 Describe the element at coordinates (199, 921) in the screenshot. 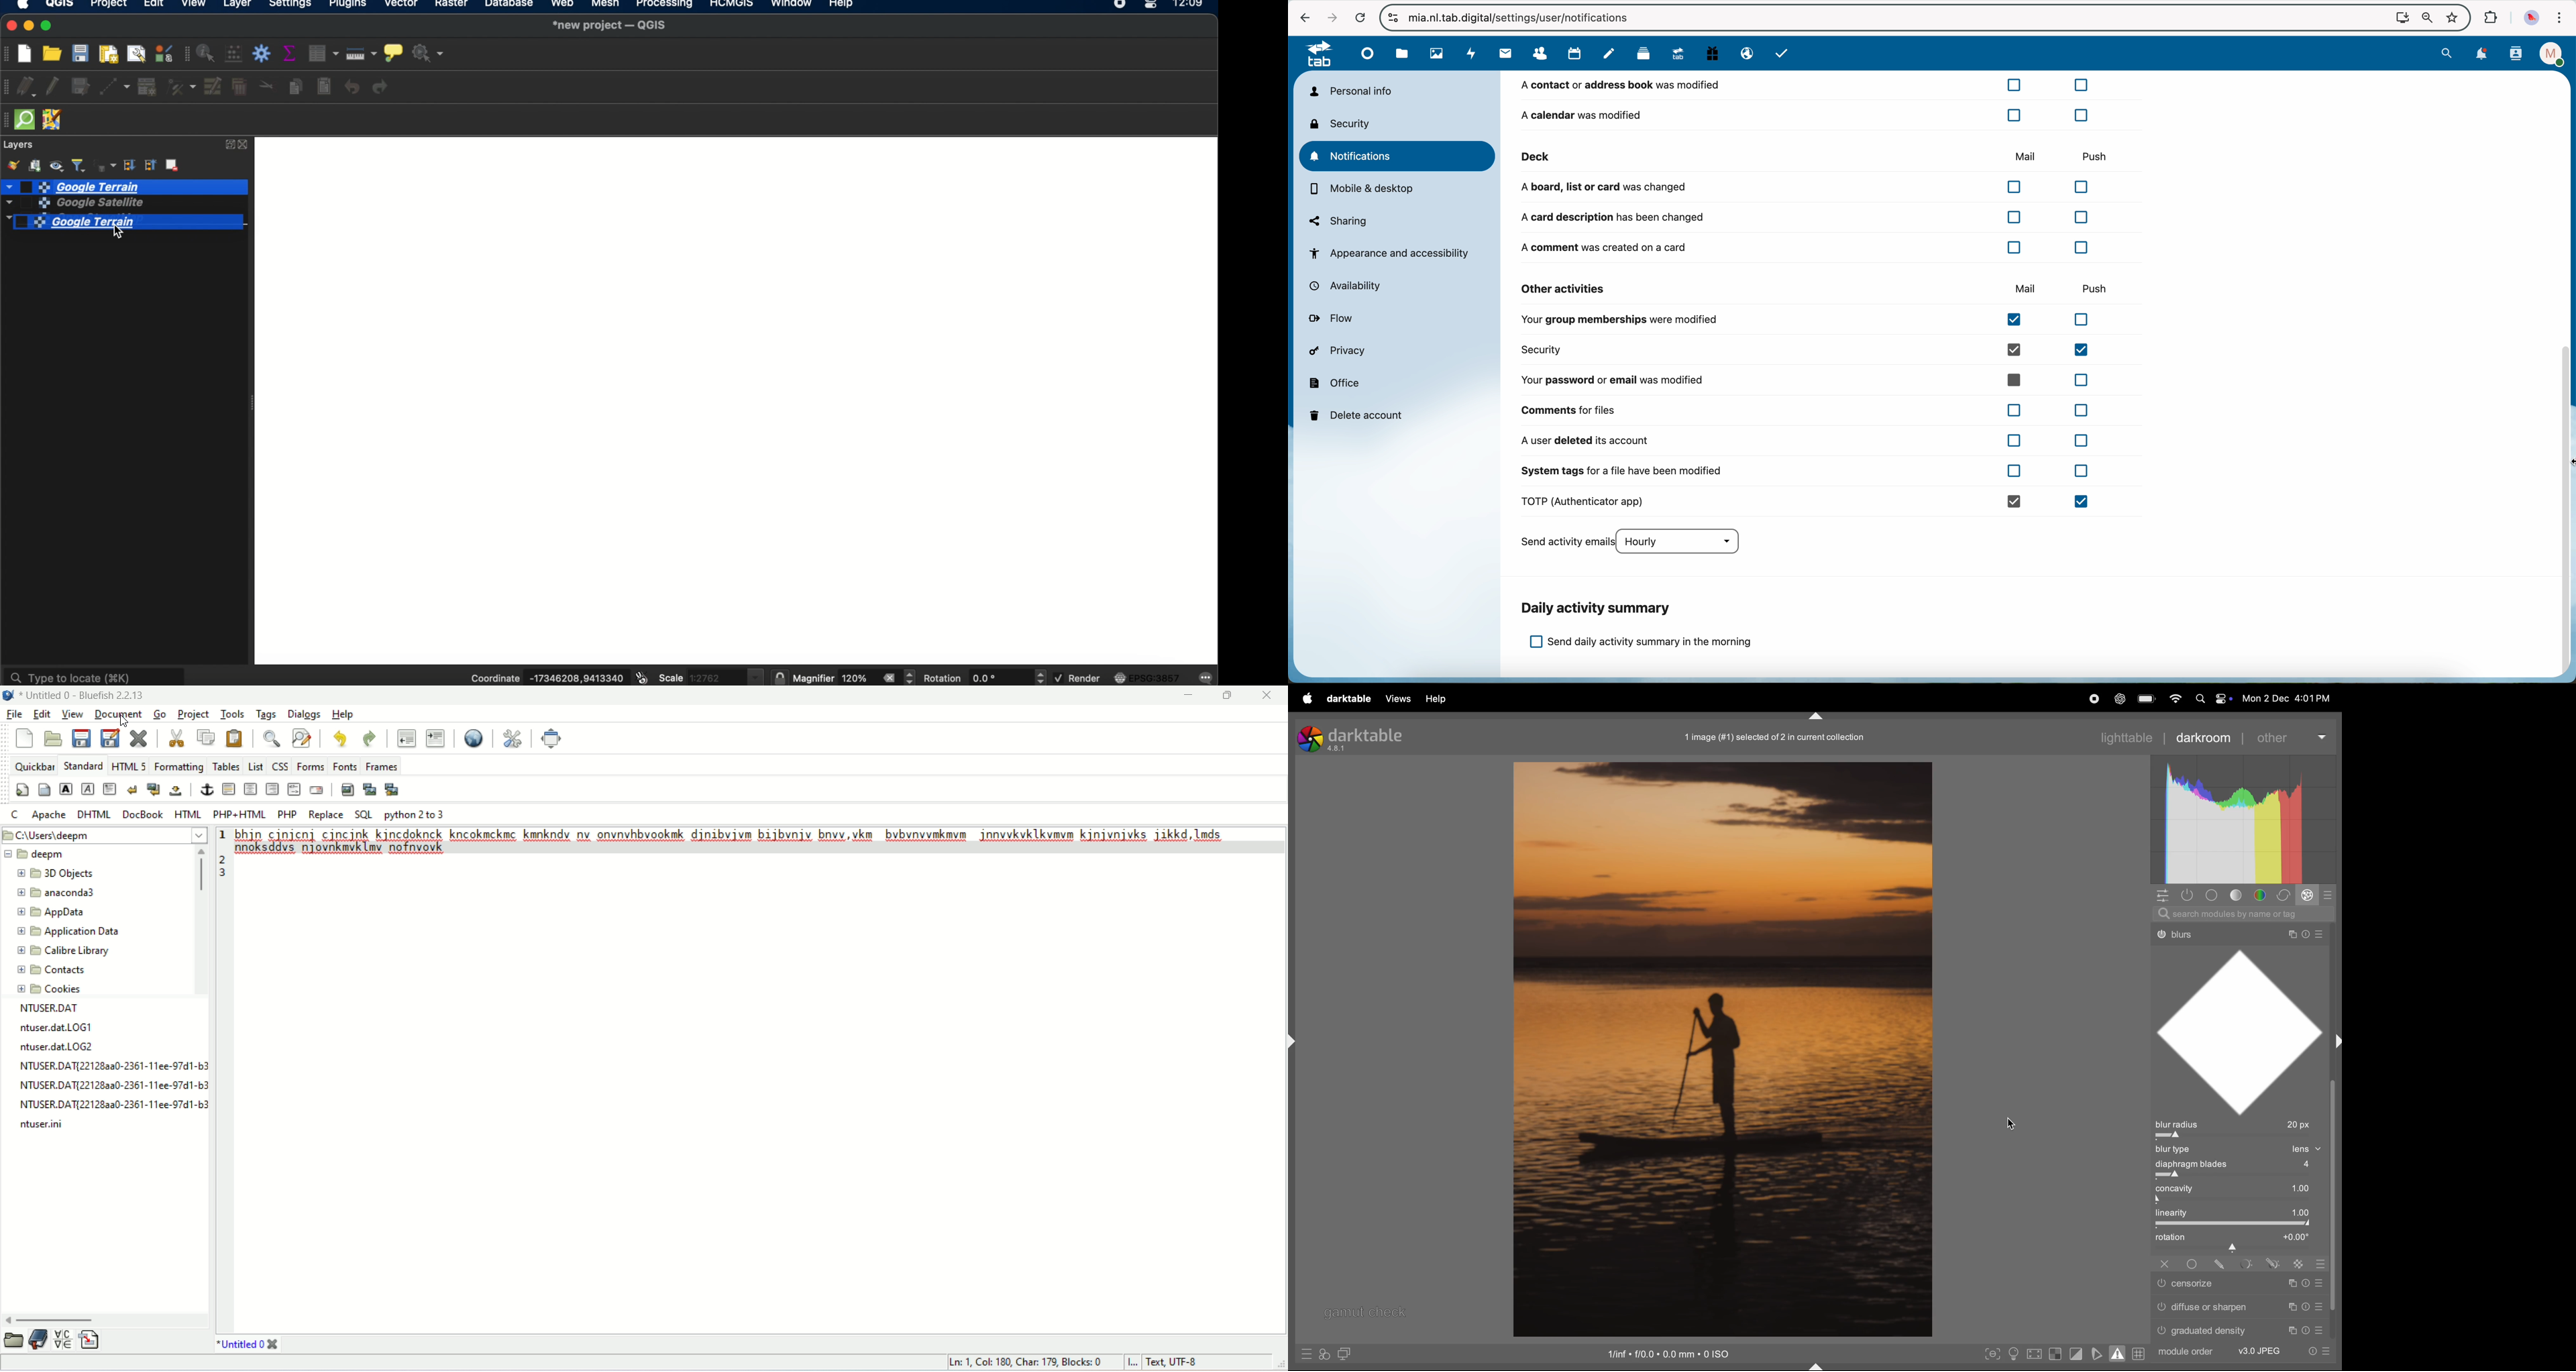

I see `vertical scroll bar` at that location.